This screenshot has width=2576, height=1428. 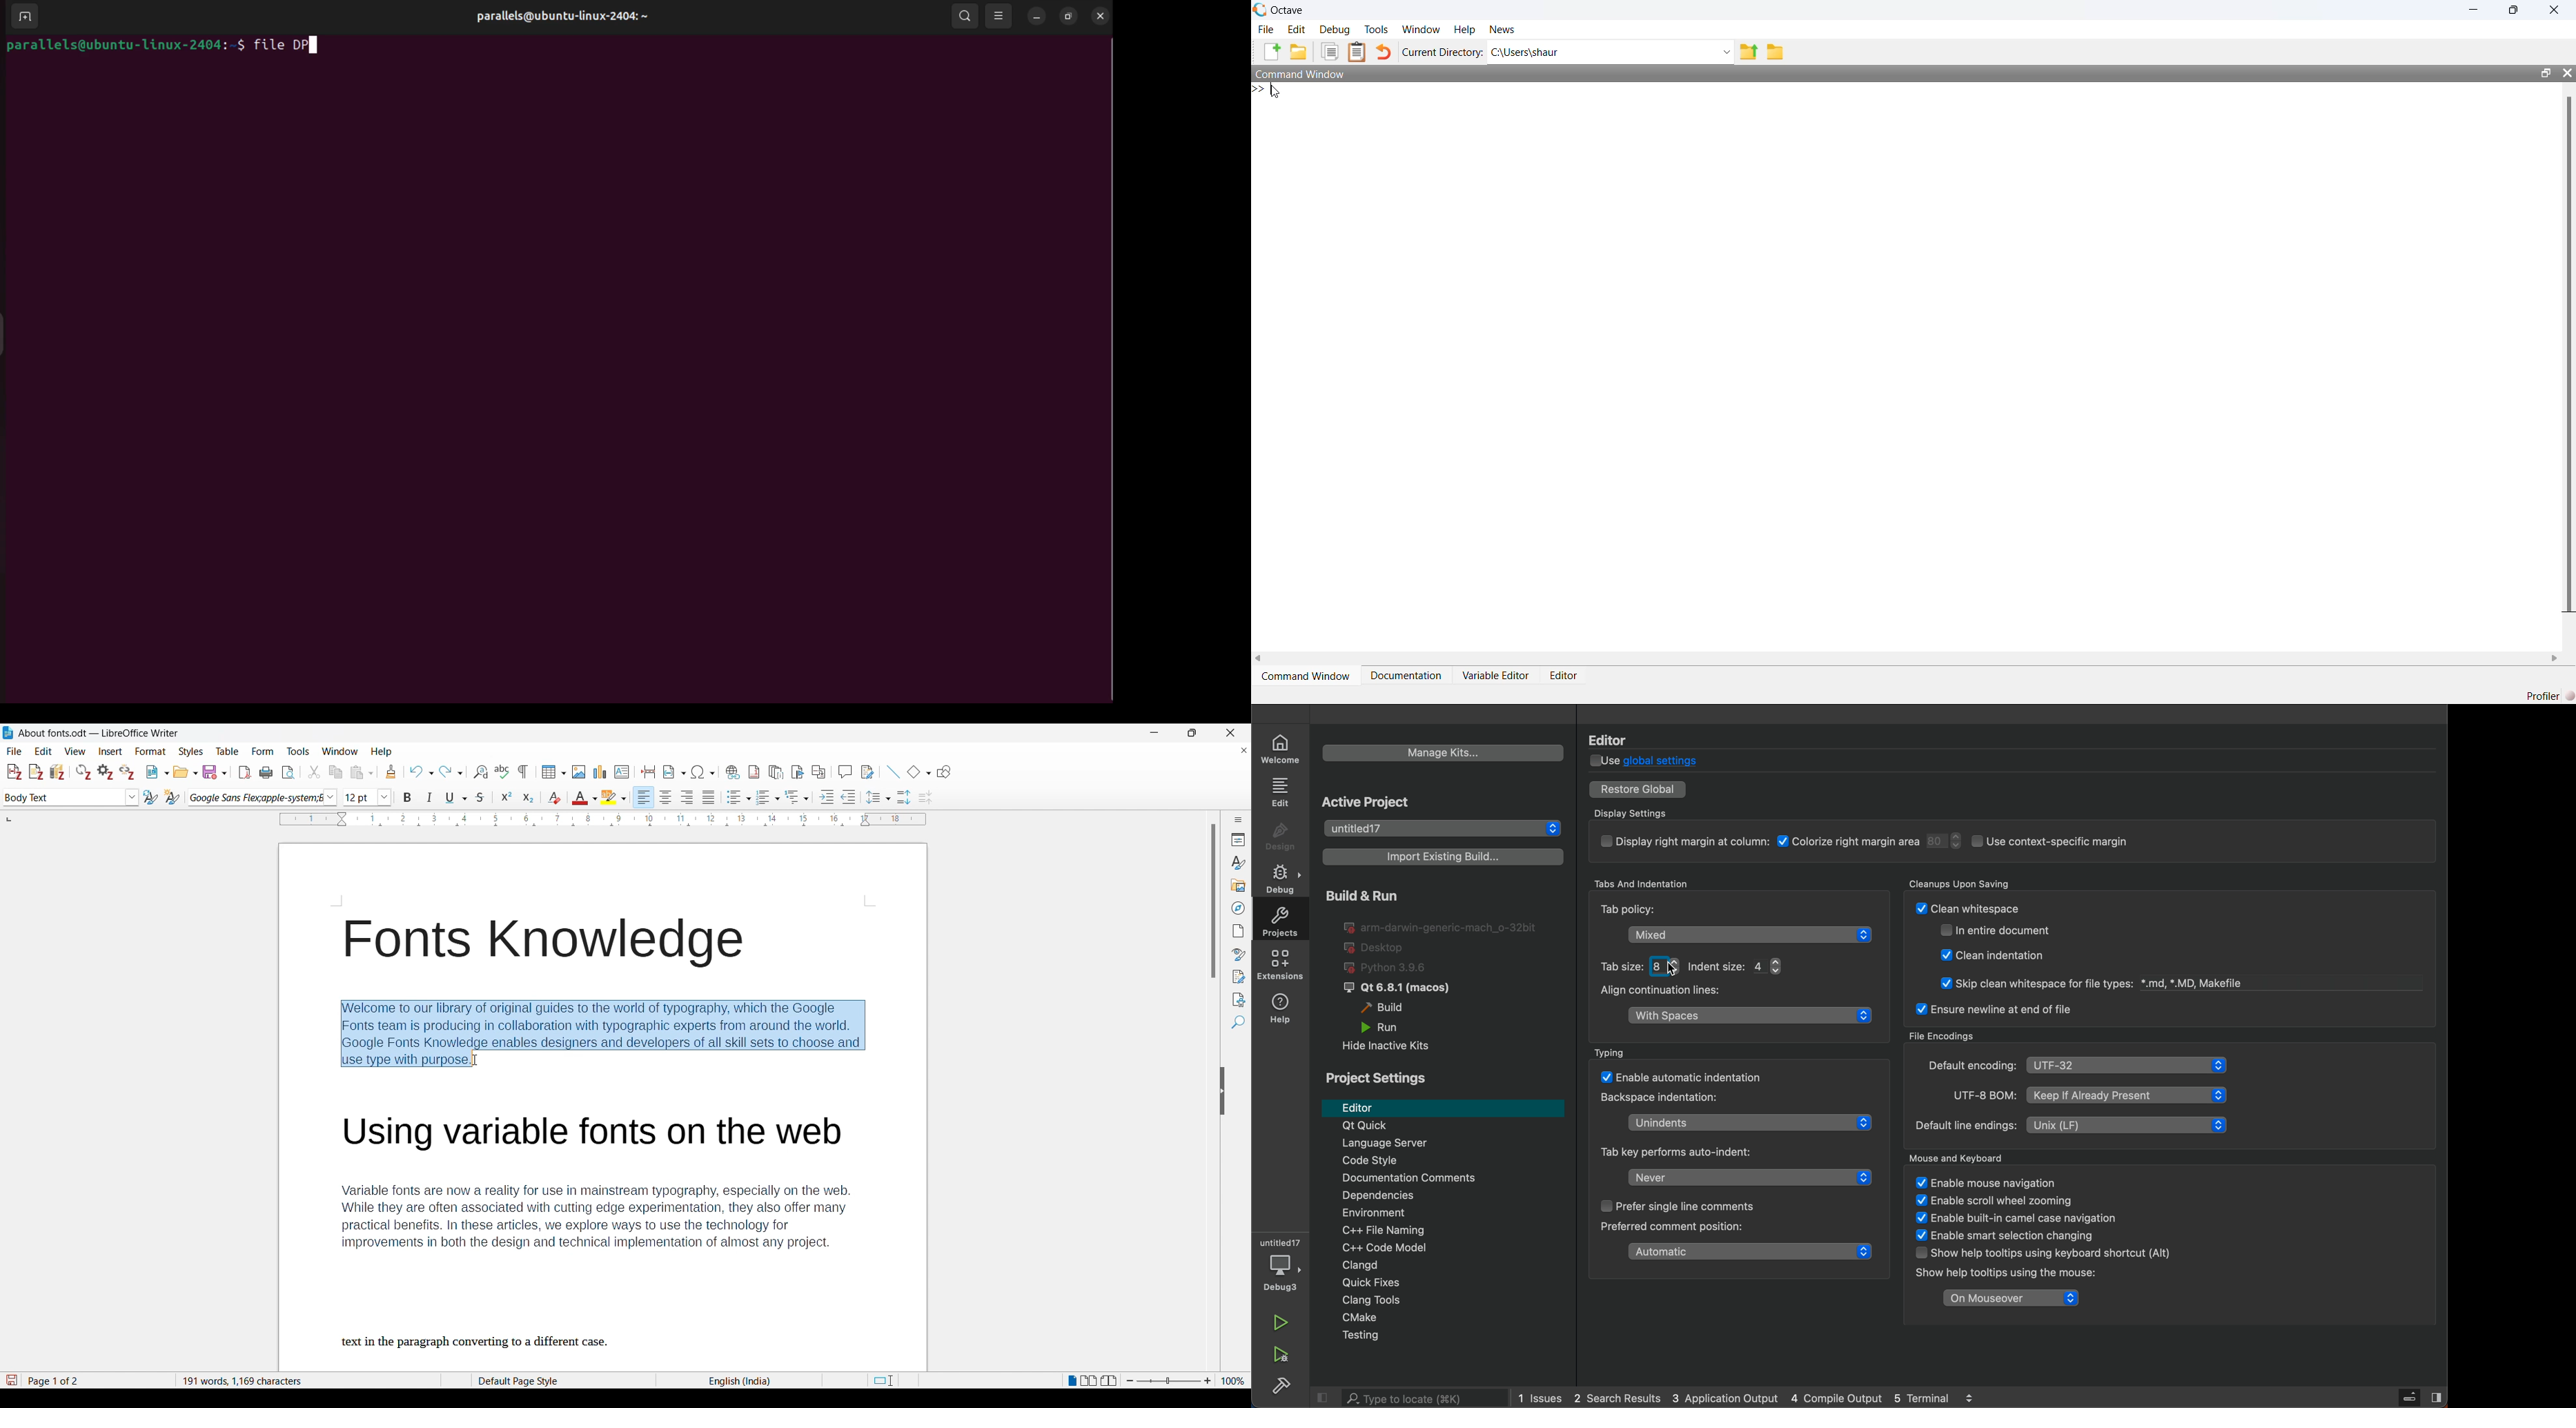 I want to click on automatic, so click(x=1744, y=1254).